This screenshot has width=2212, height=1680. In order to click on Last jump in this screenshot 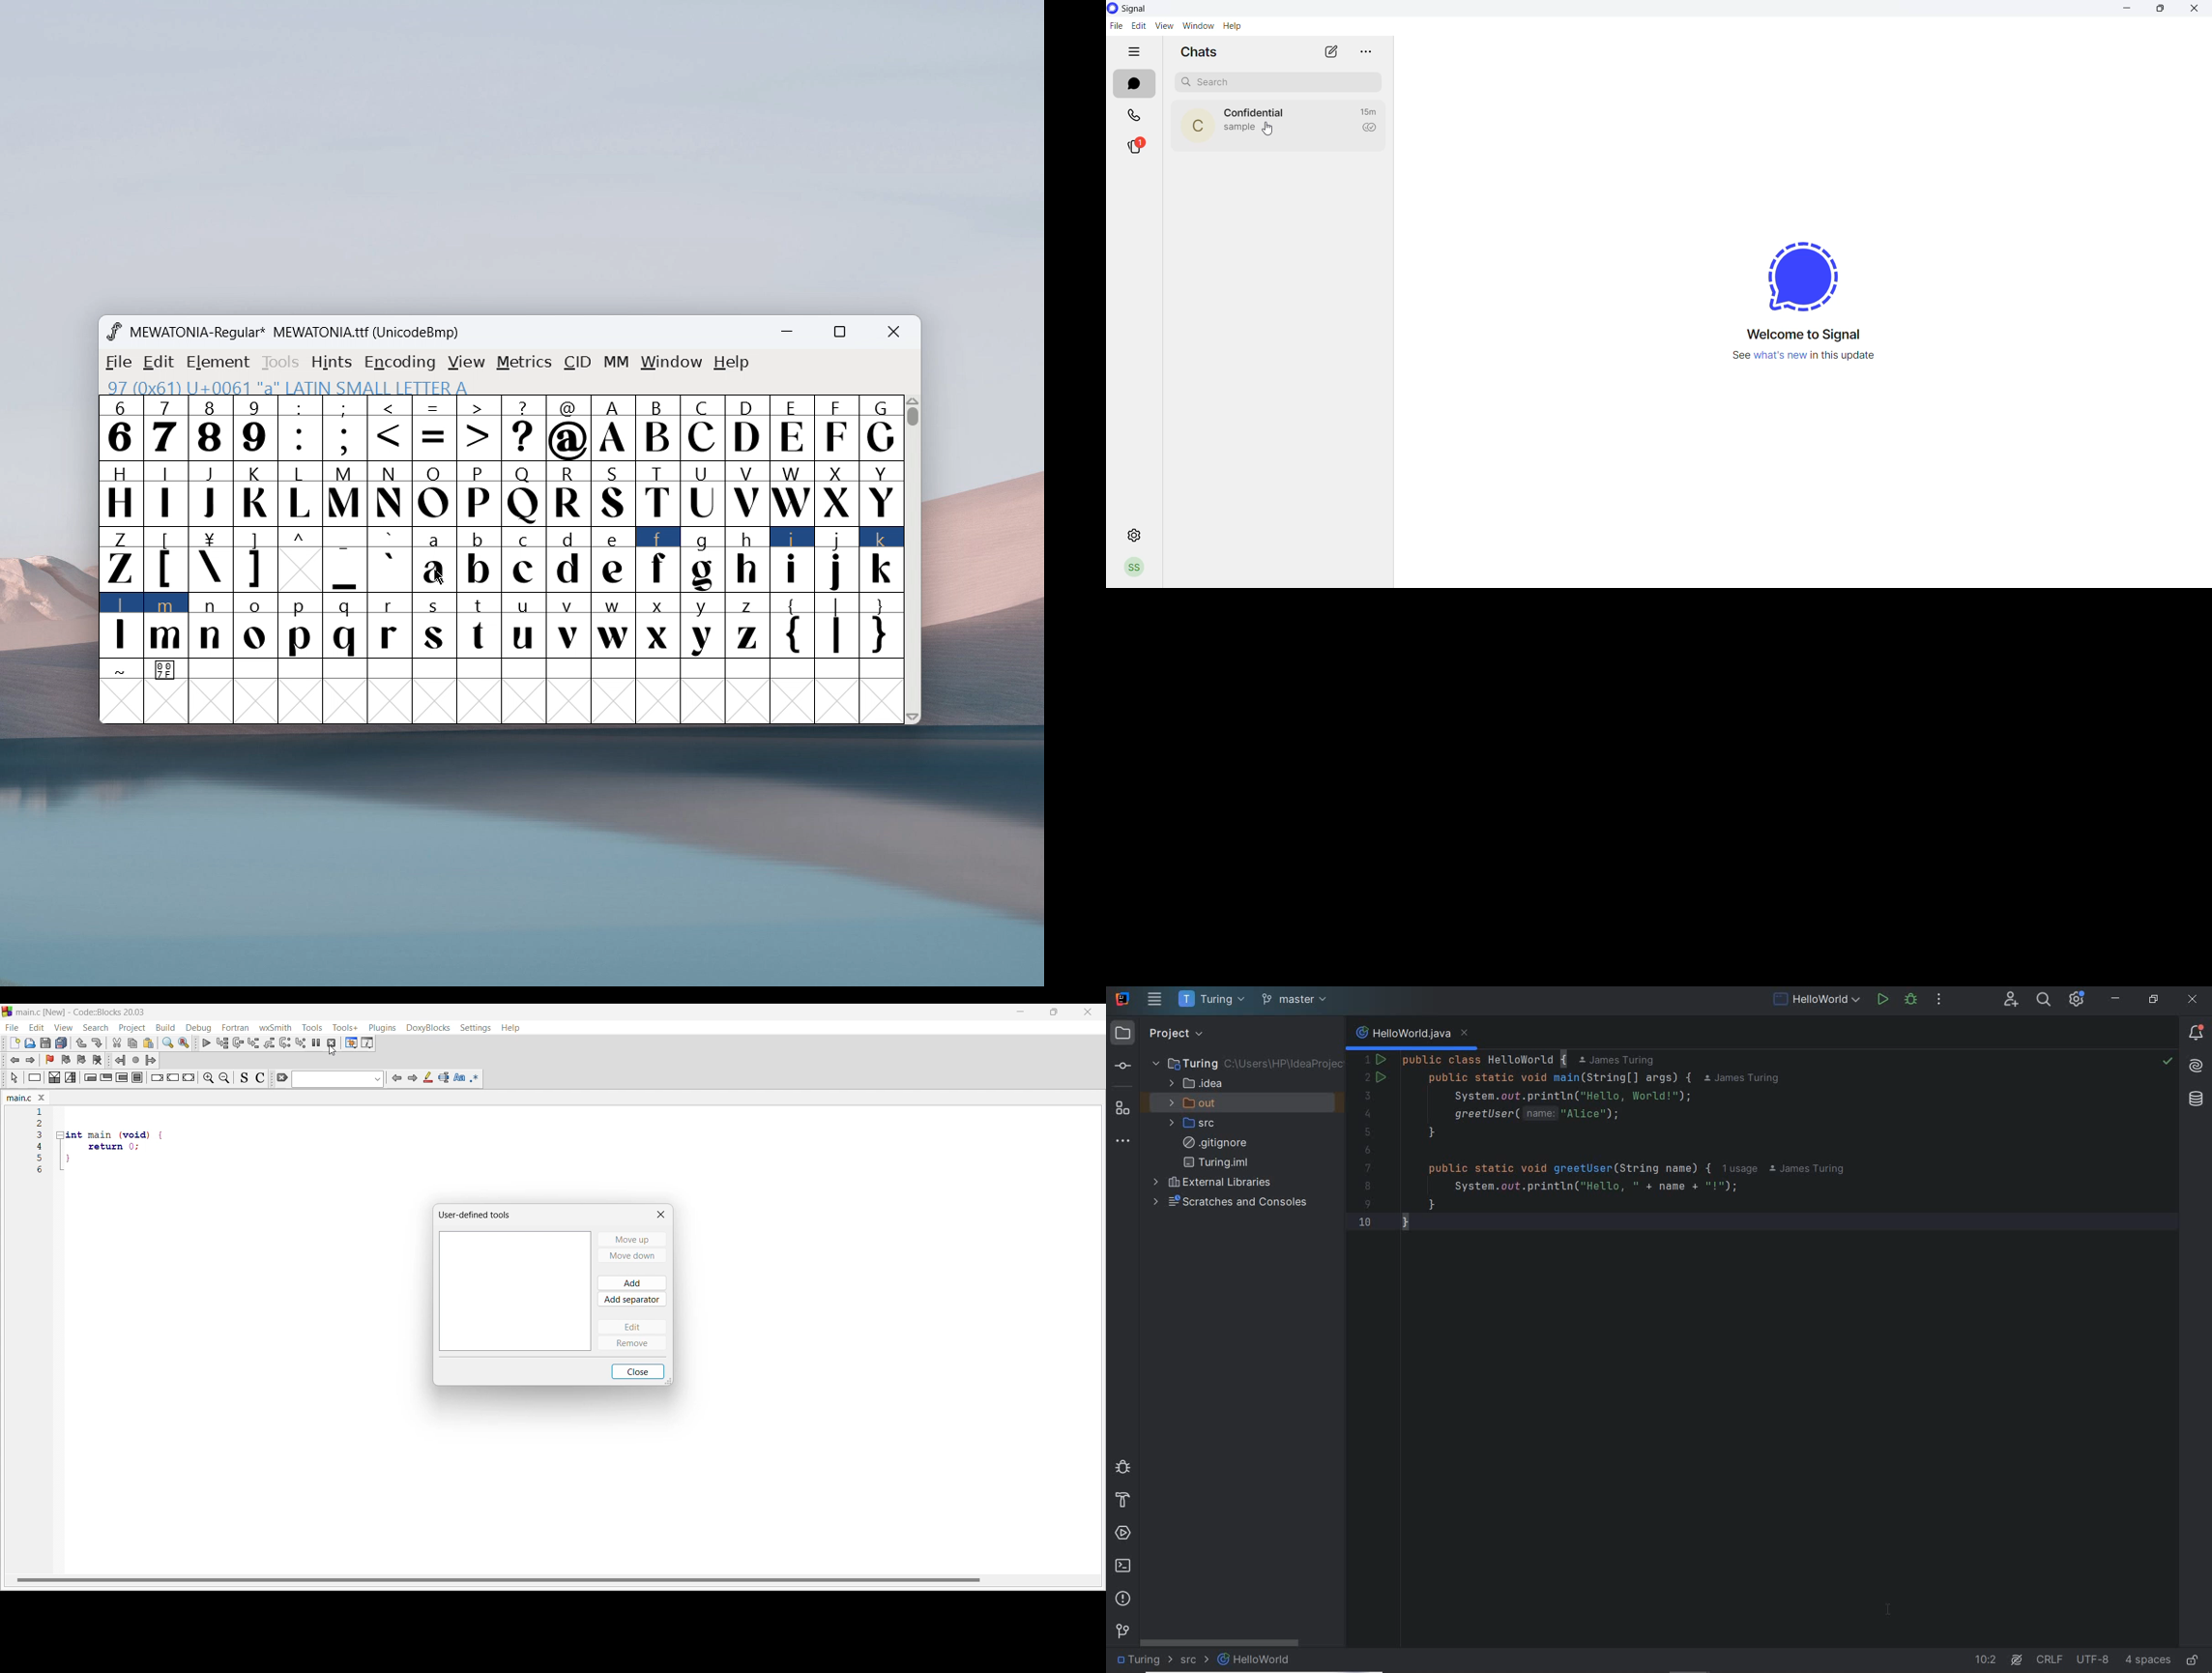, I will do `click(136, 1060)`.